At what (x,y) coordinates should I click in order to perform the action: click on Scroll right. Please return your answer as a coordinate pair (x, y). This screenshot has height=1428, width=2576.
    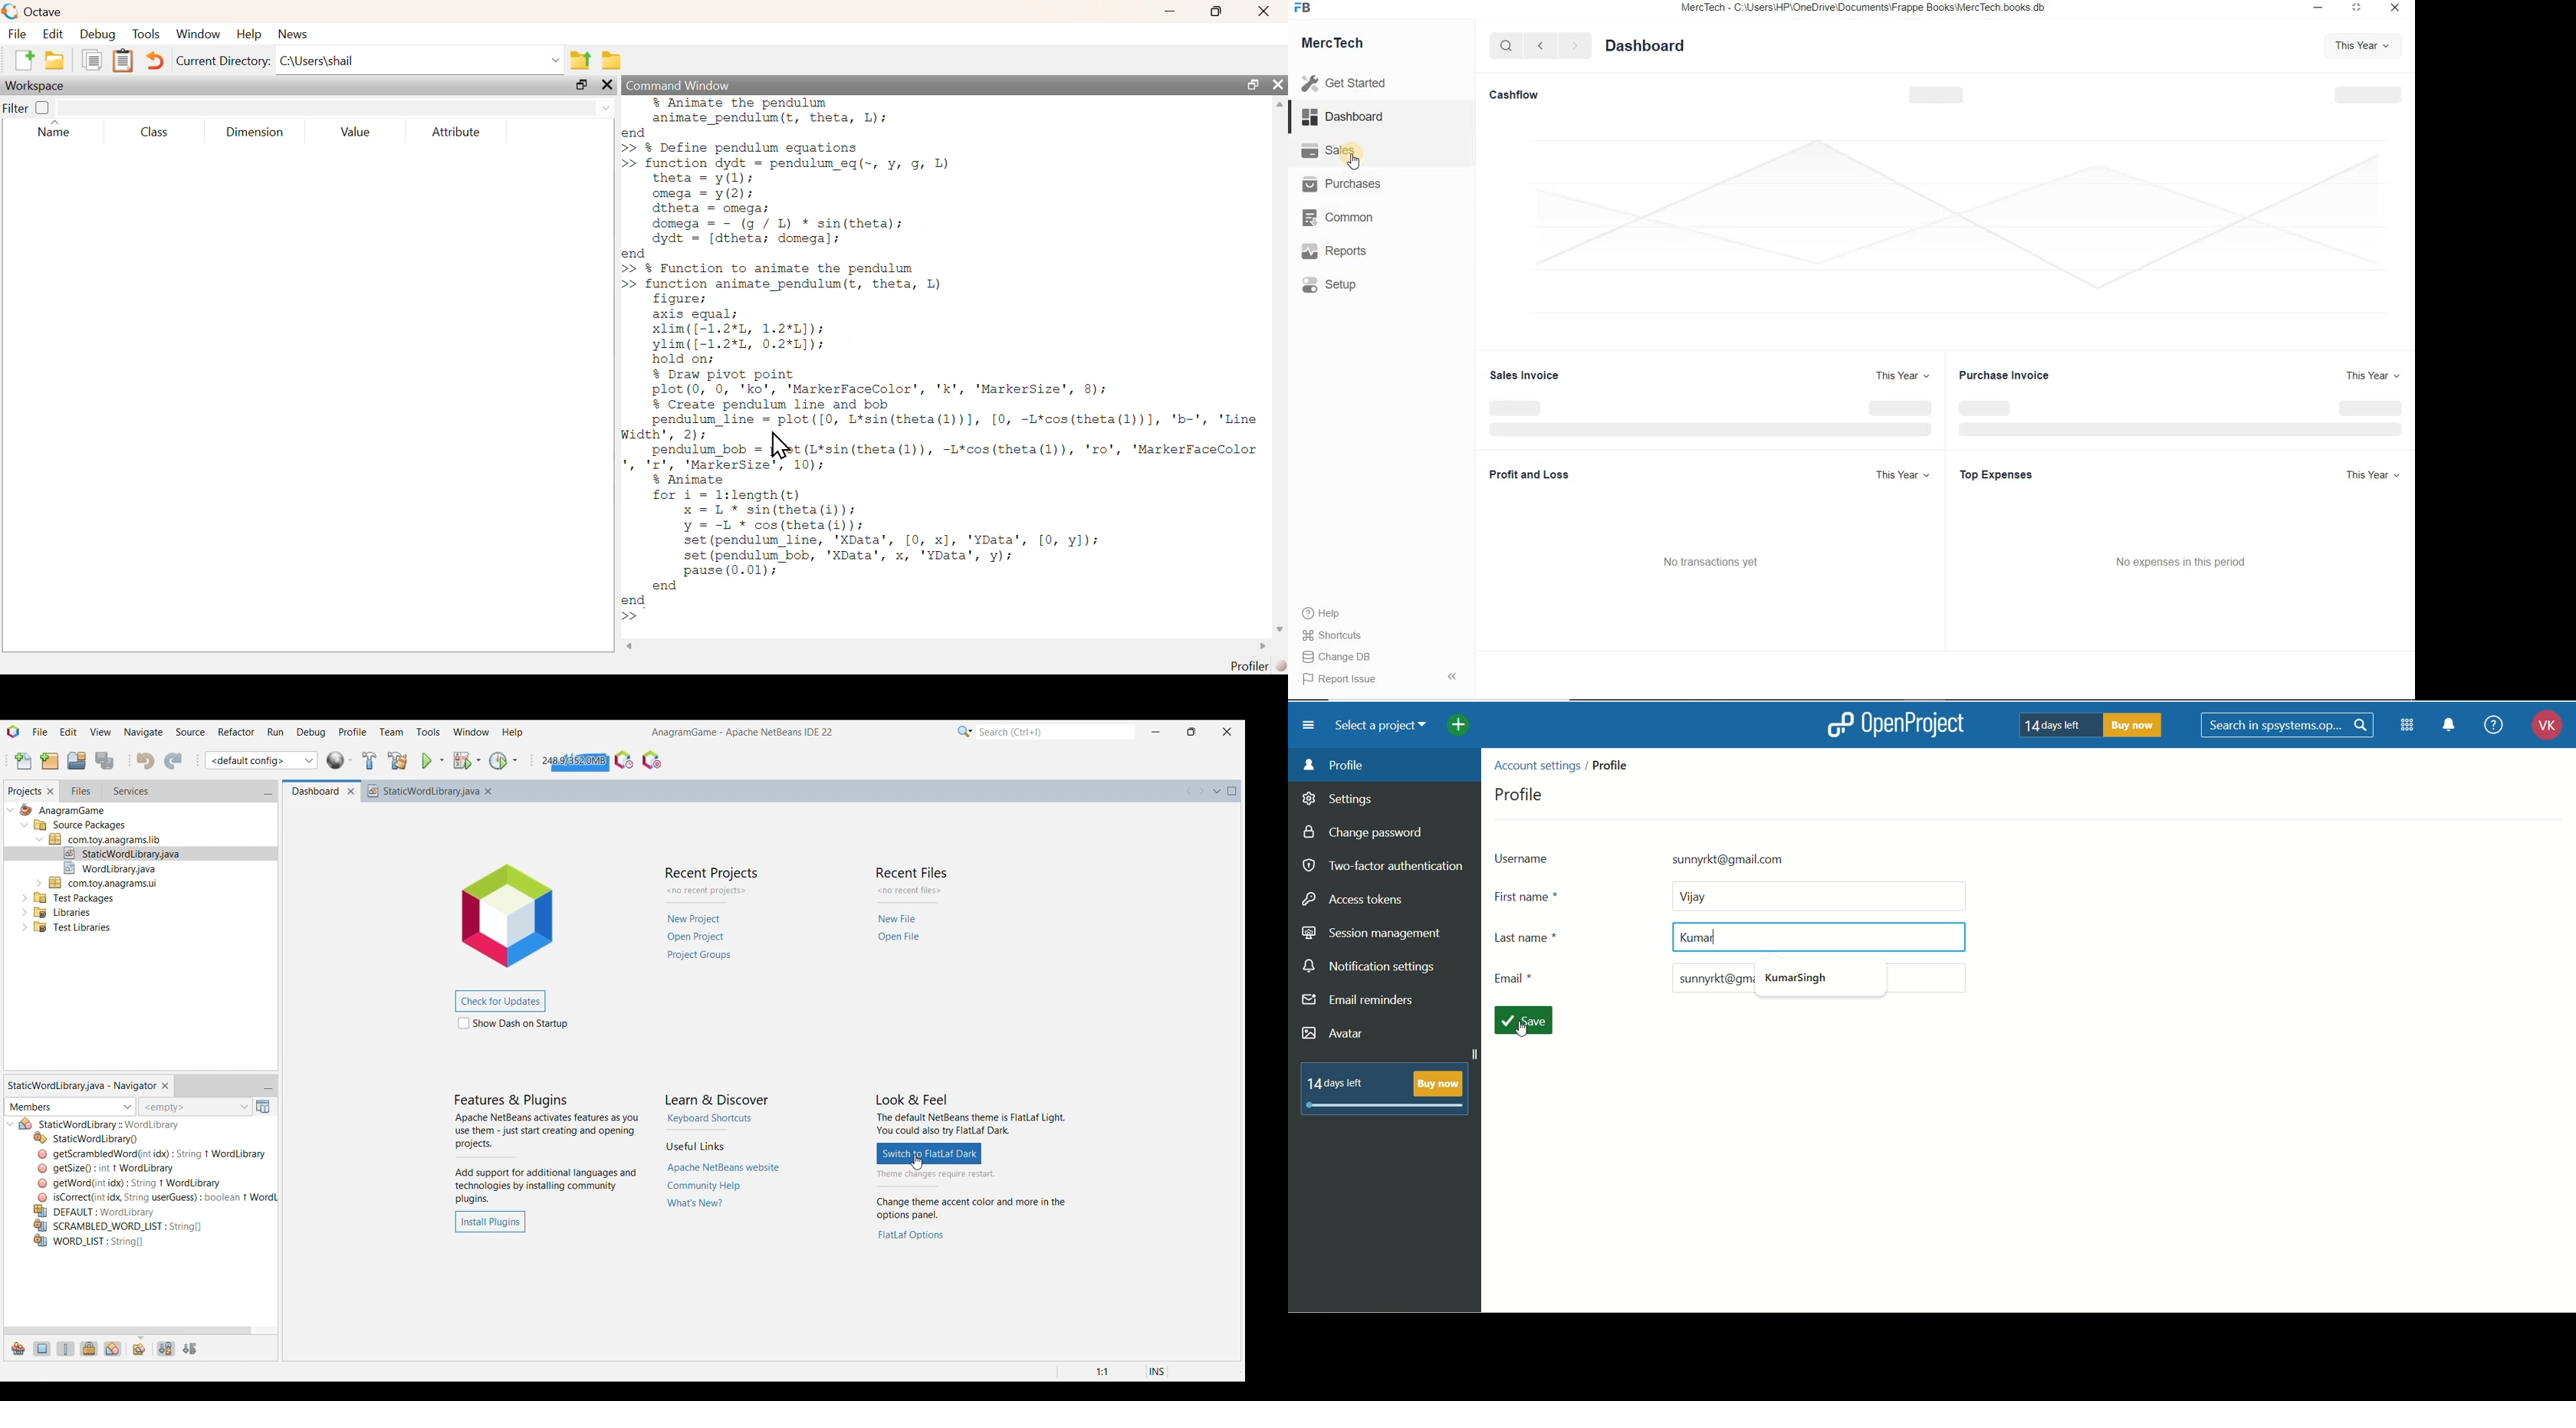
    Looking at the image, I should click on (1259, 648).